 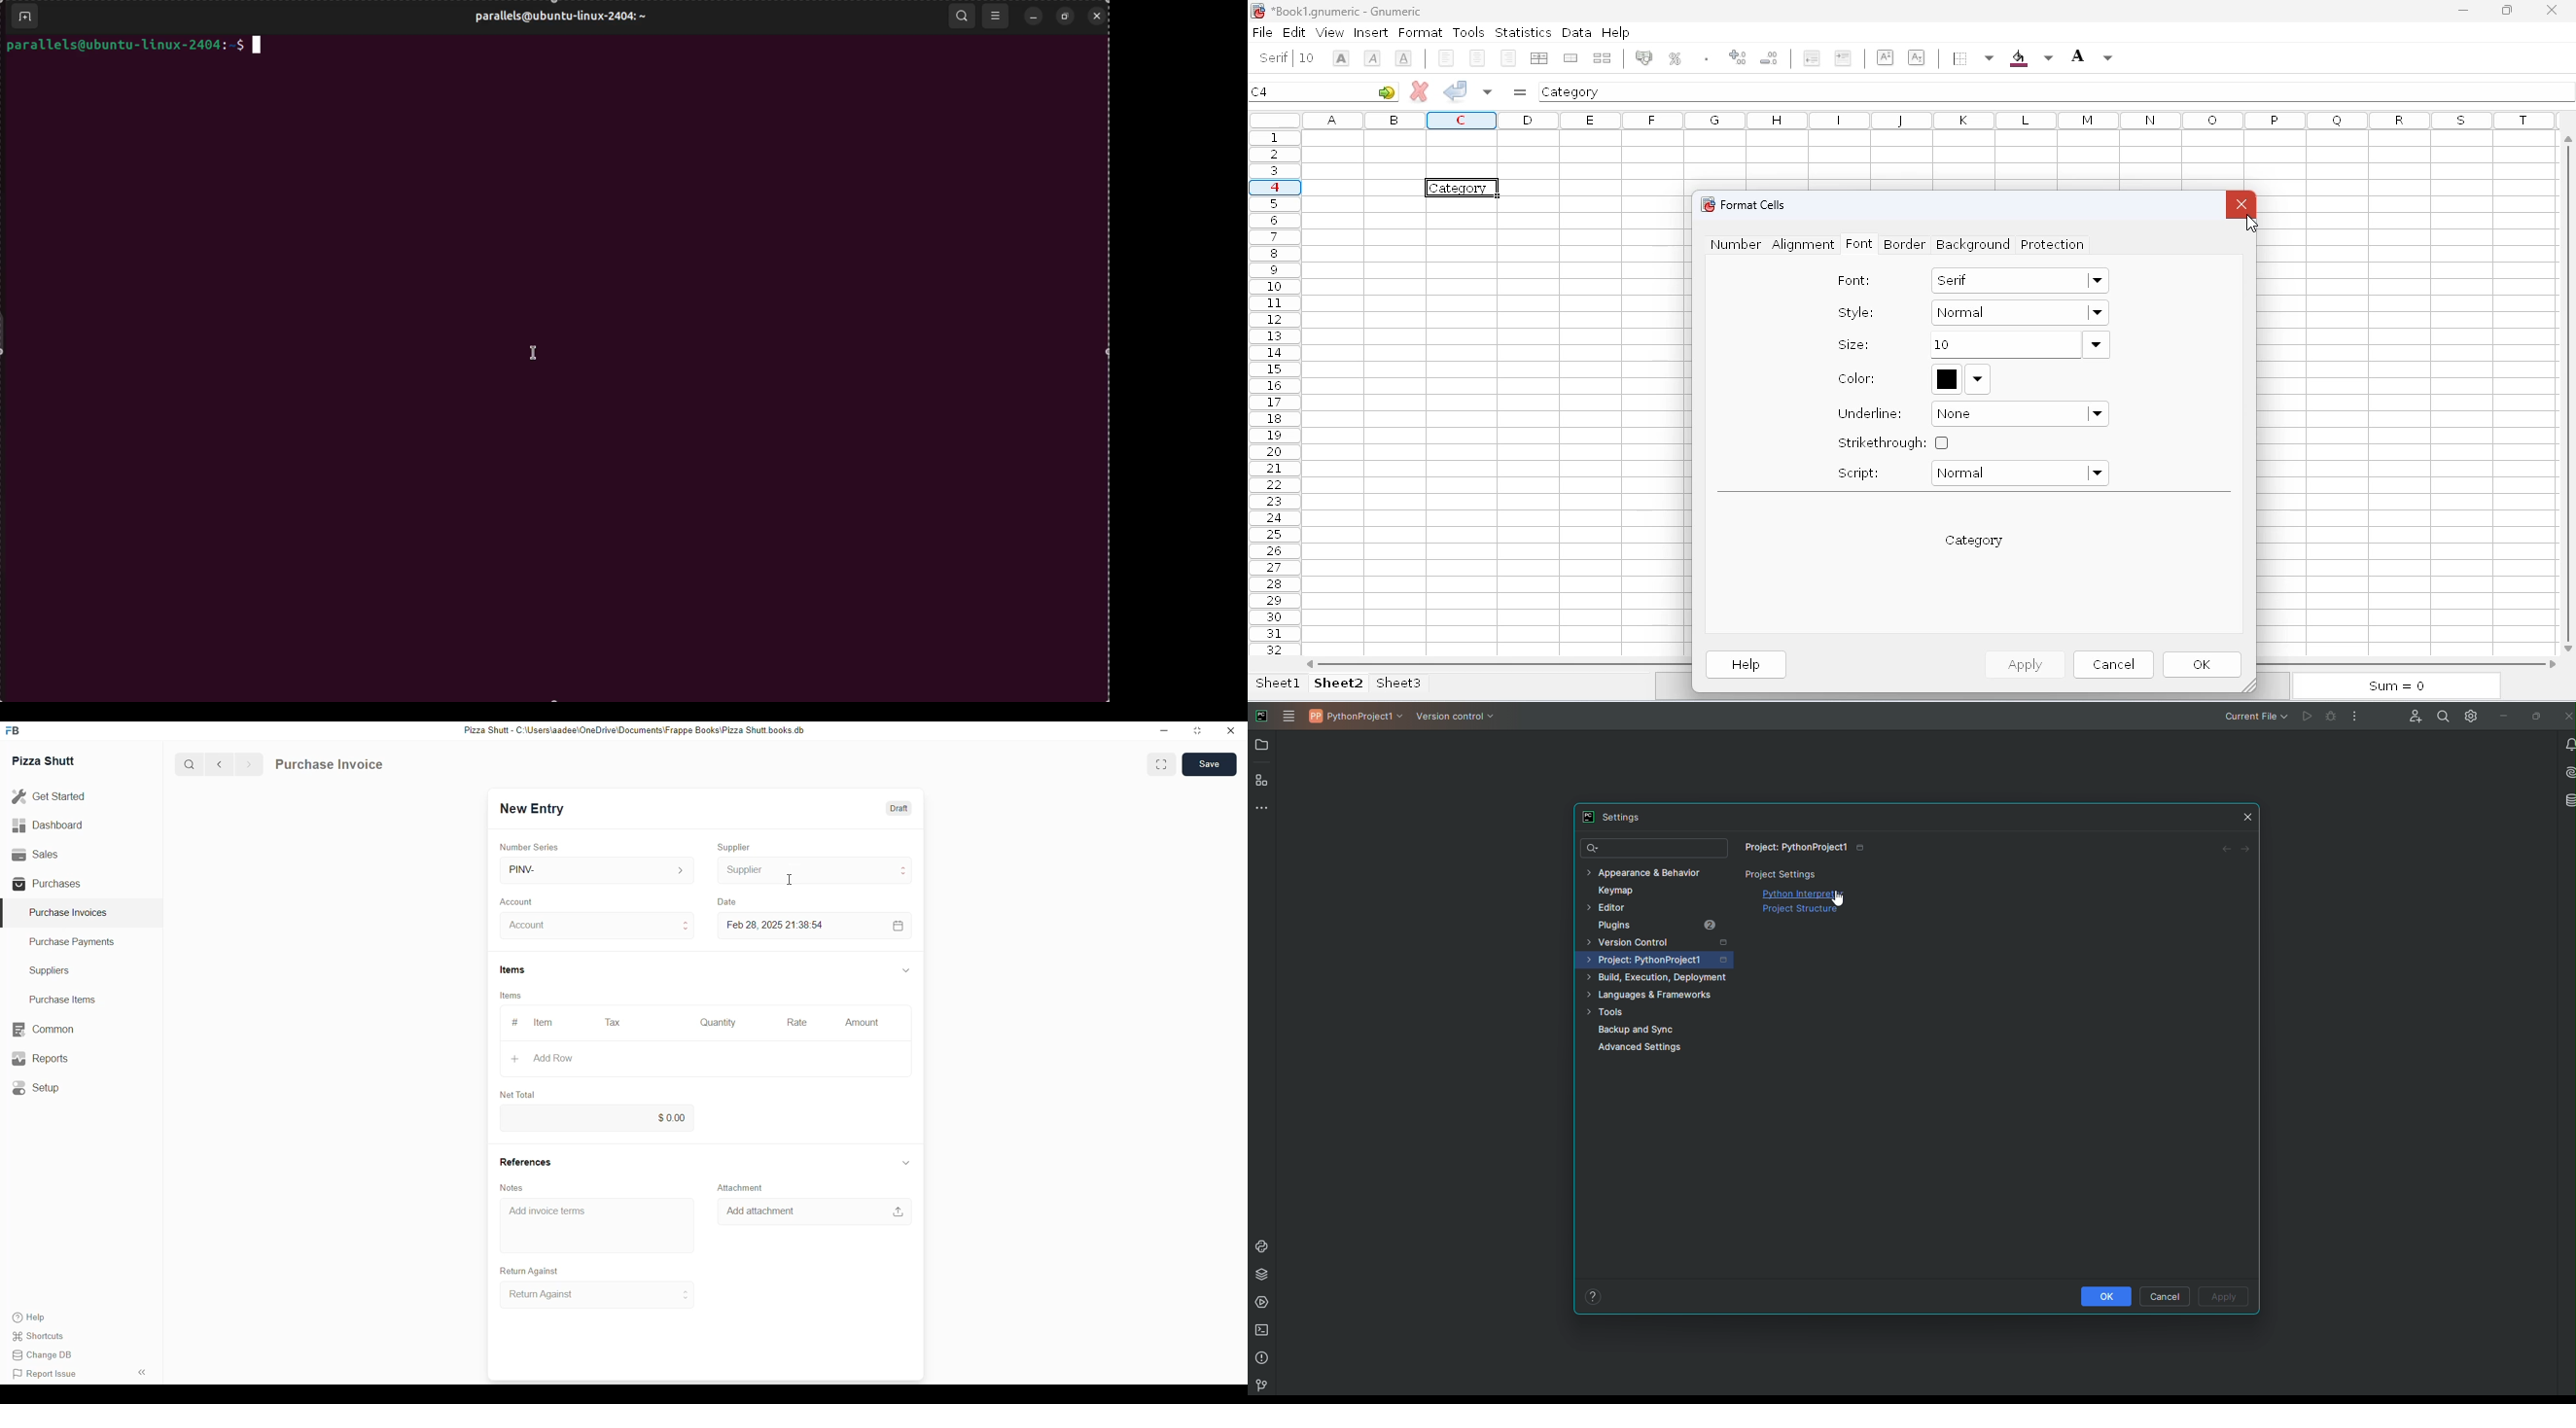 What do you see at coordinates (1262, 1305) in the screenshot?
I see `Services` at bounding box center [1262, 1305].